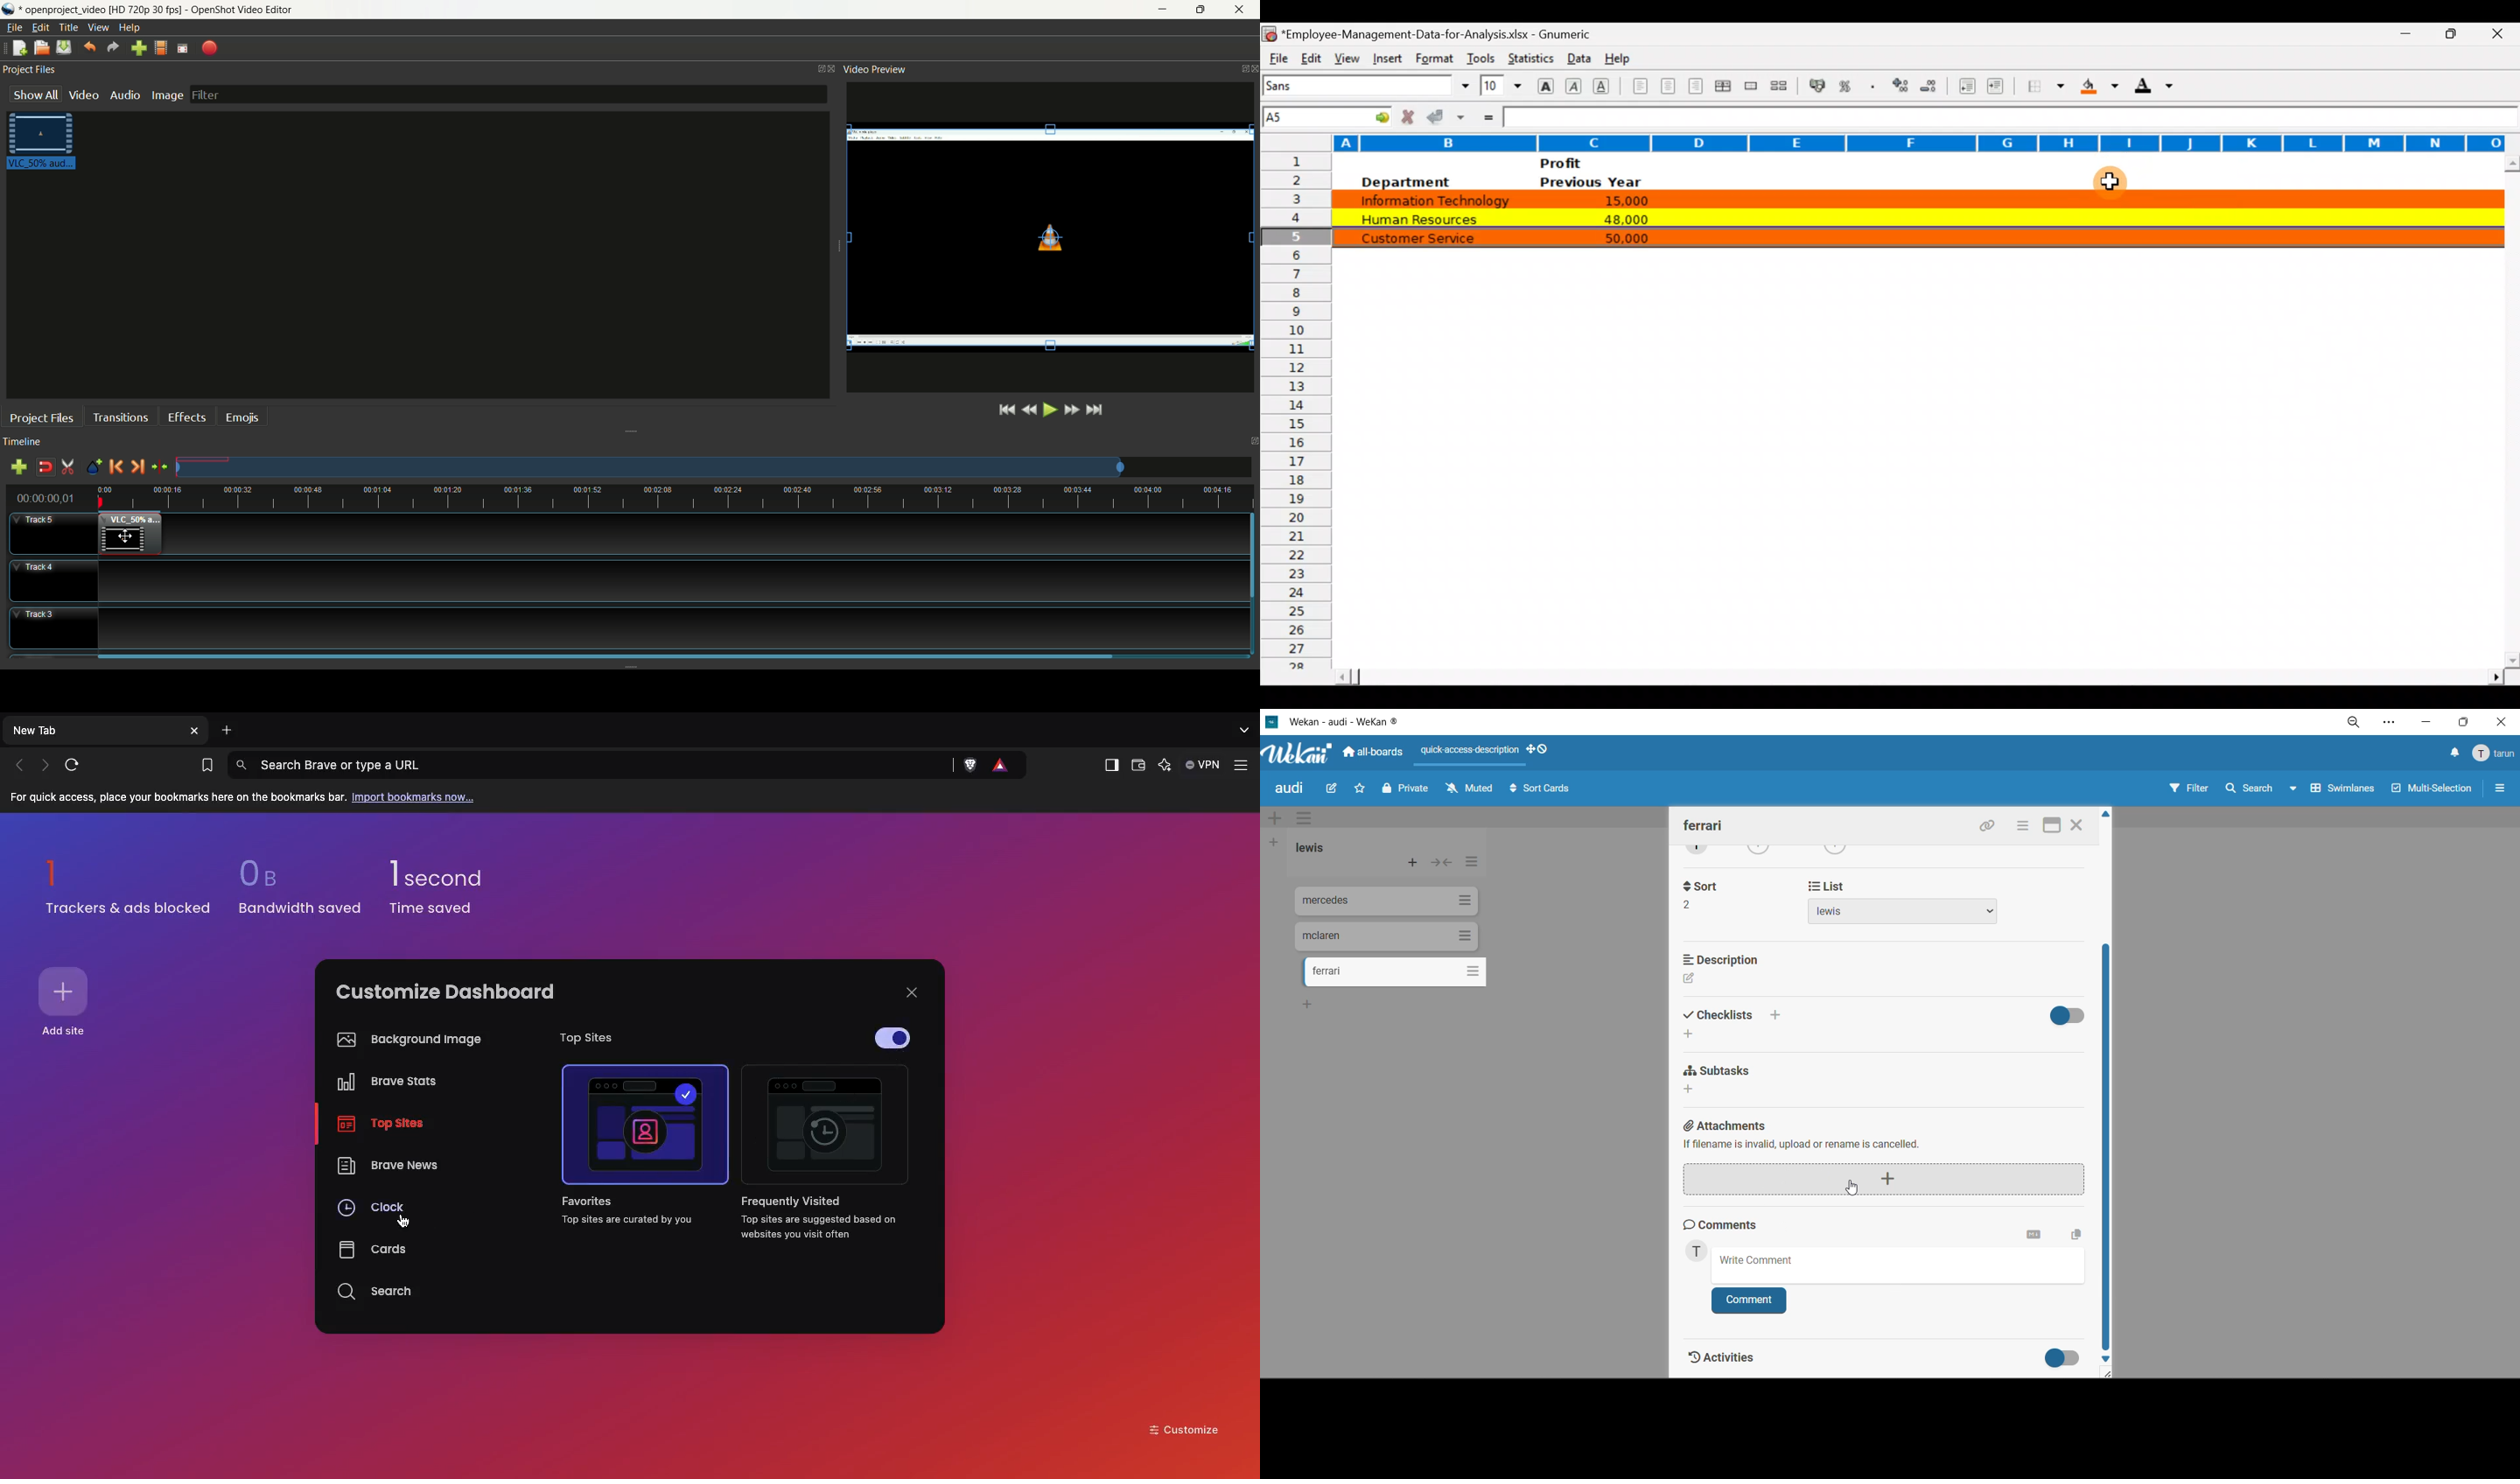 The image size is (2520, 1484). I want to click on transitions, so click(119, 415).